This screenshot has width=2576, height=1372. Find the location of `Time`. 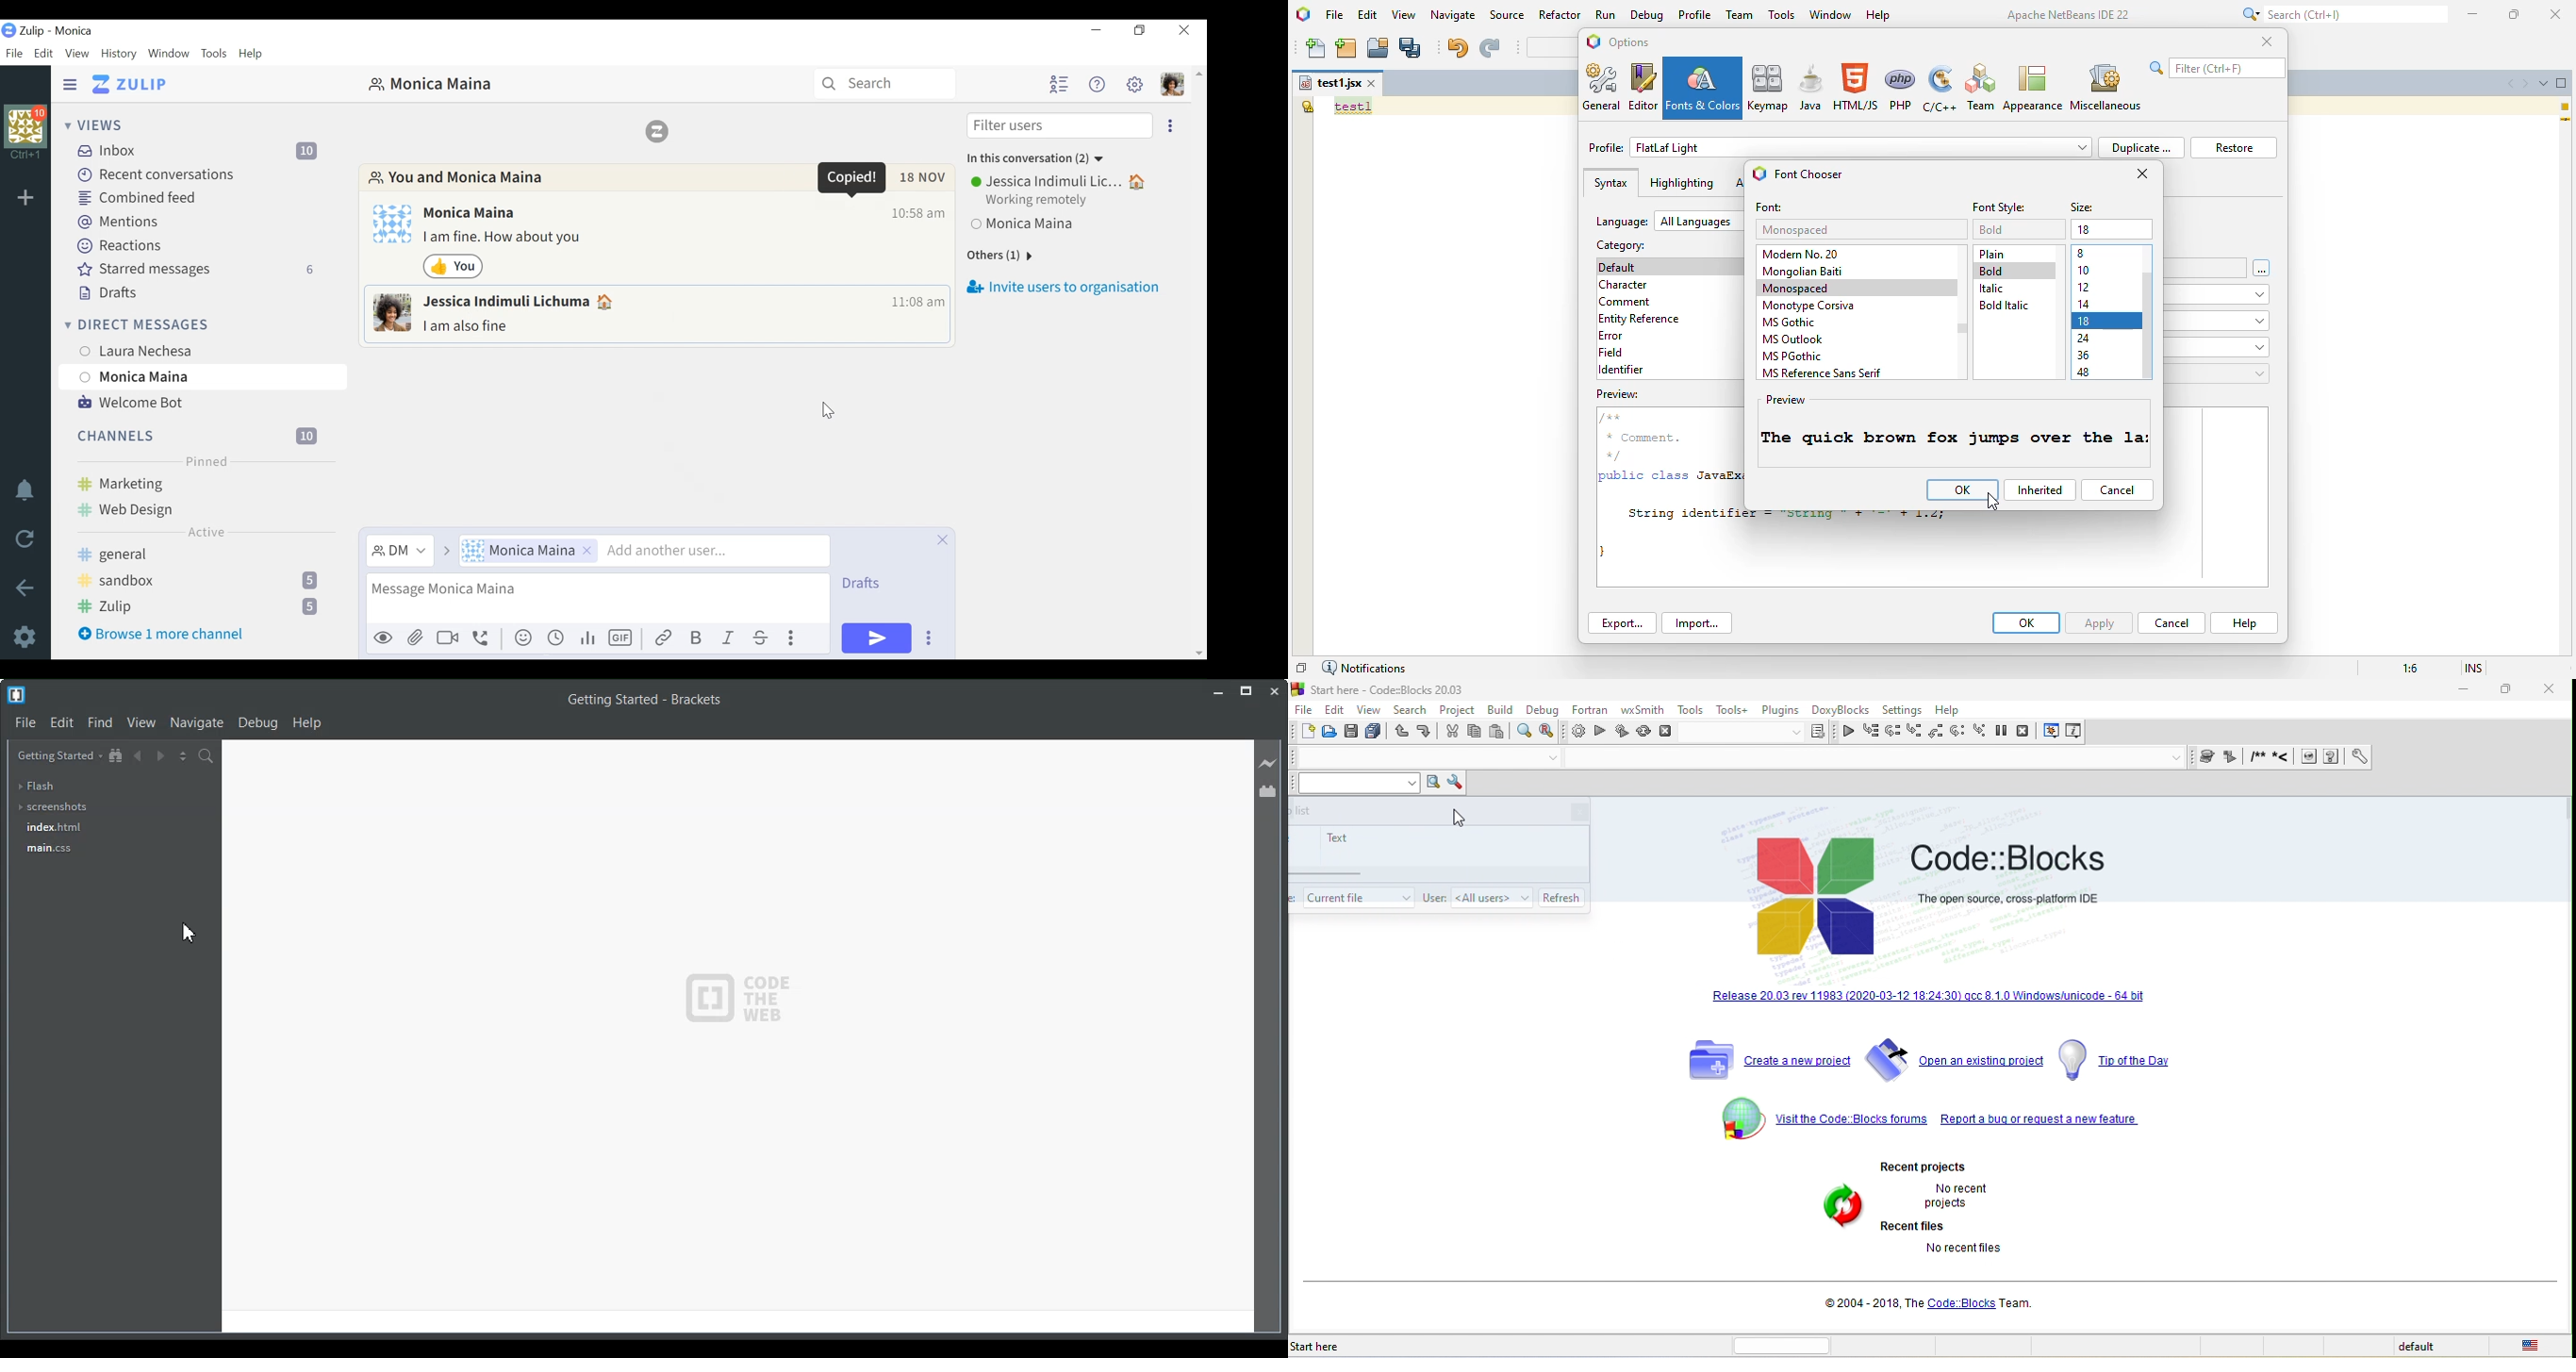

Time is located at coordinates (916, 302).